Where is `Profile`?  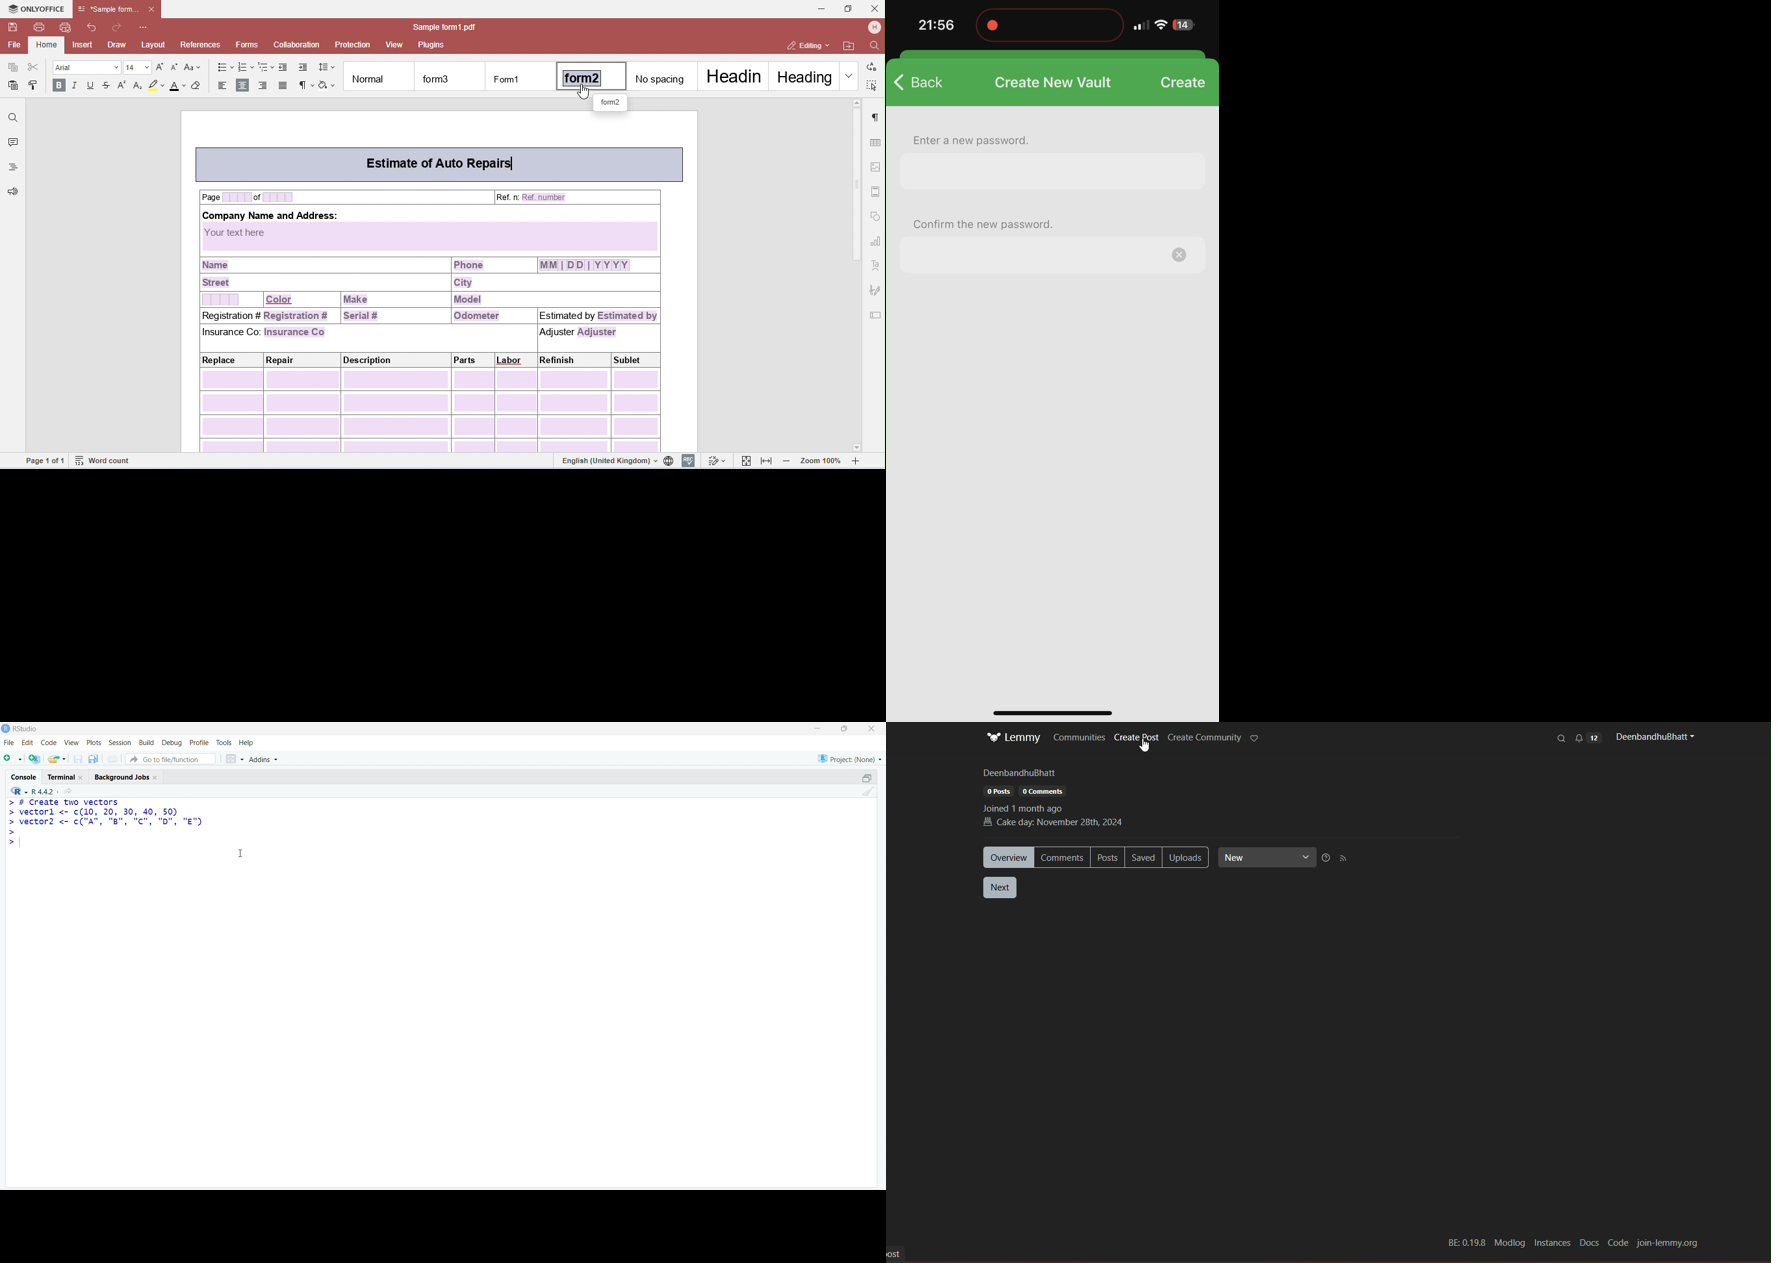
Profile is located at coordinates (199, 742).